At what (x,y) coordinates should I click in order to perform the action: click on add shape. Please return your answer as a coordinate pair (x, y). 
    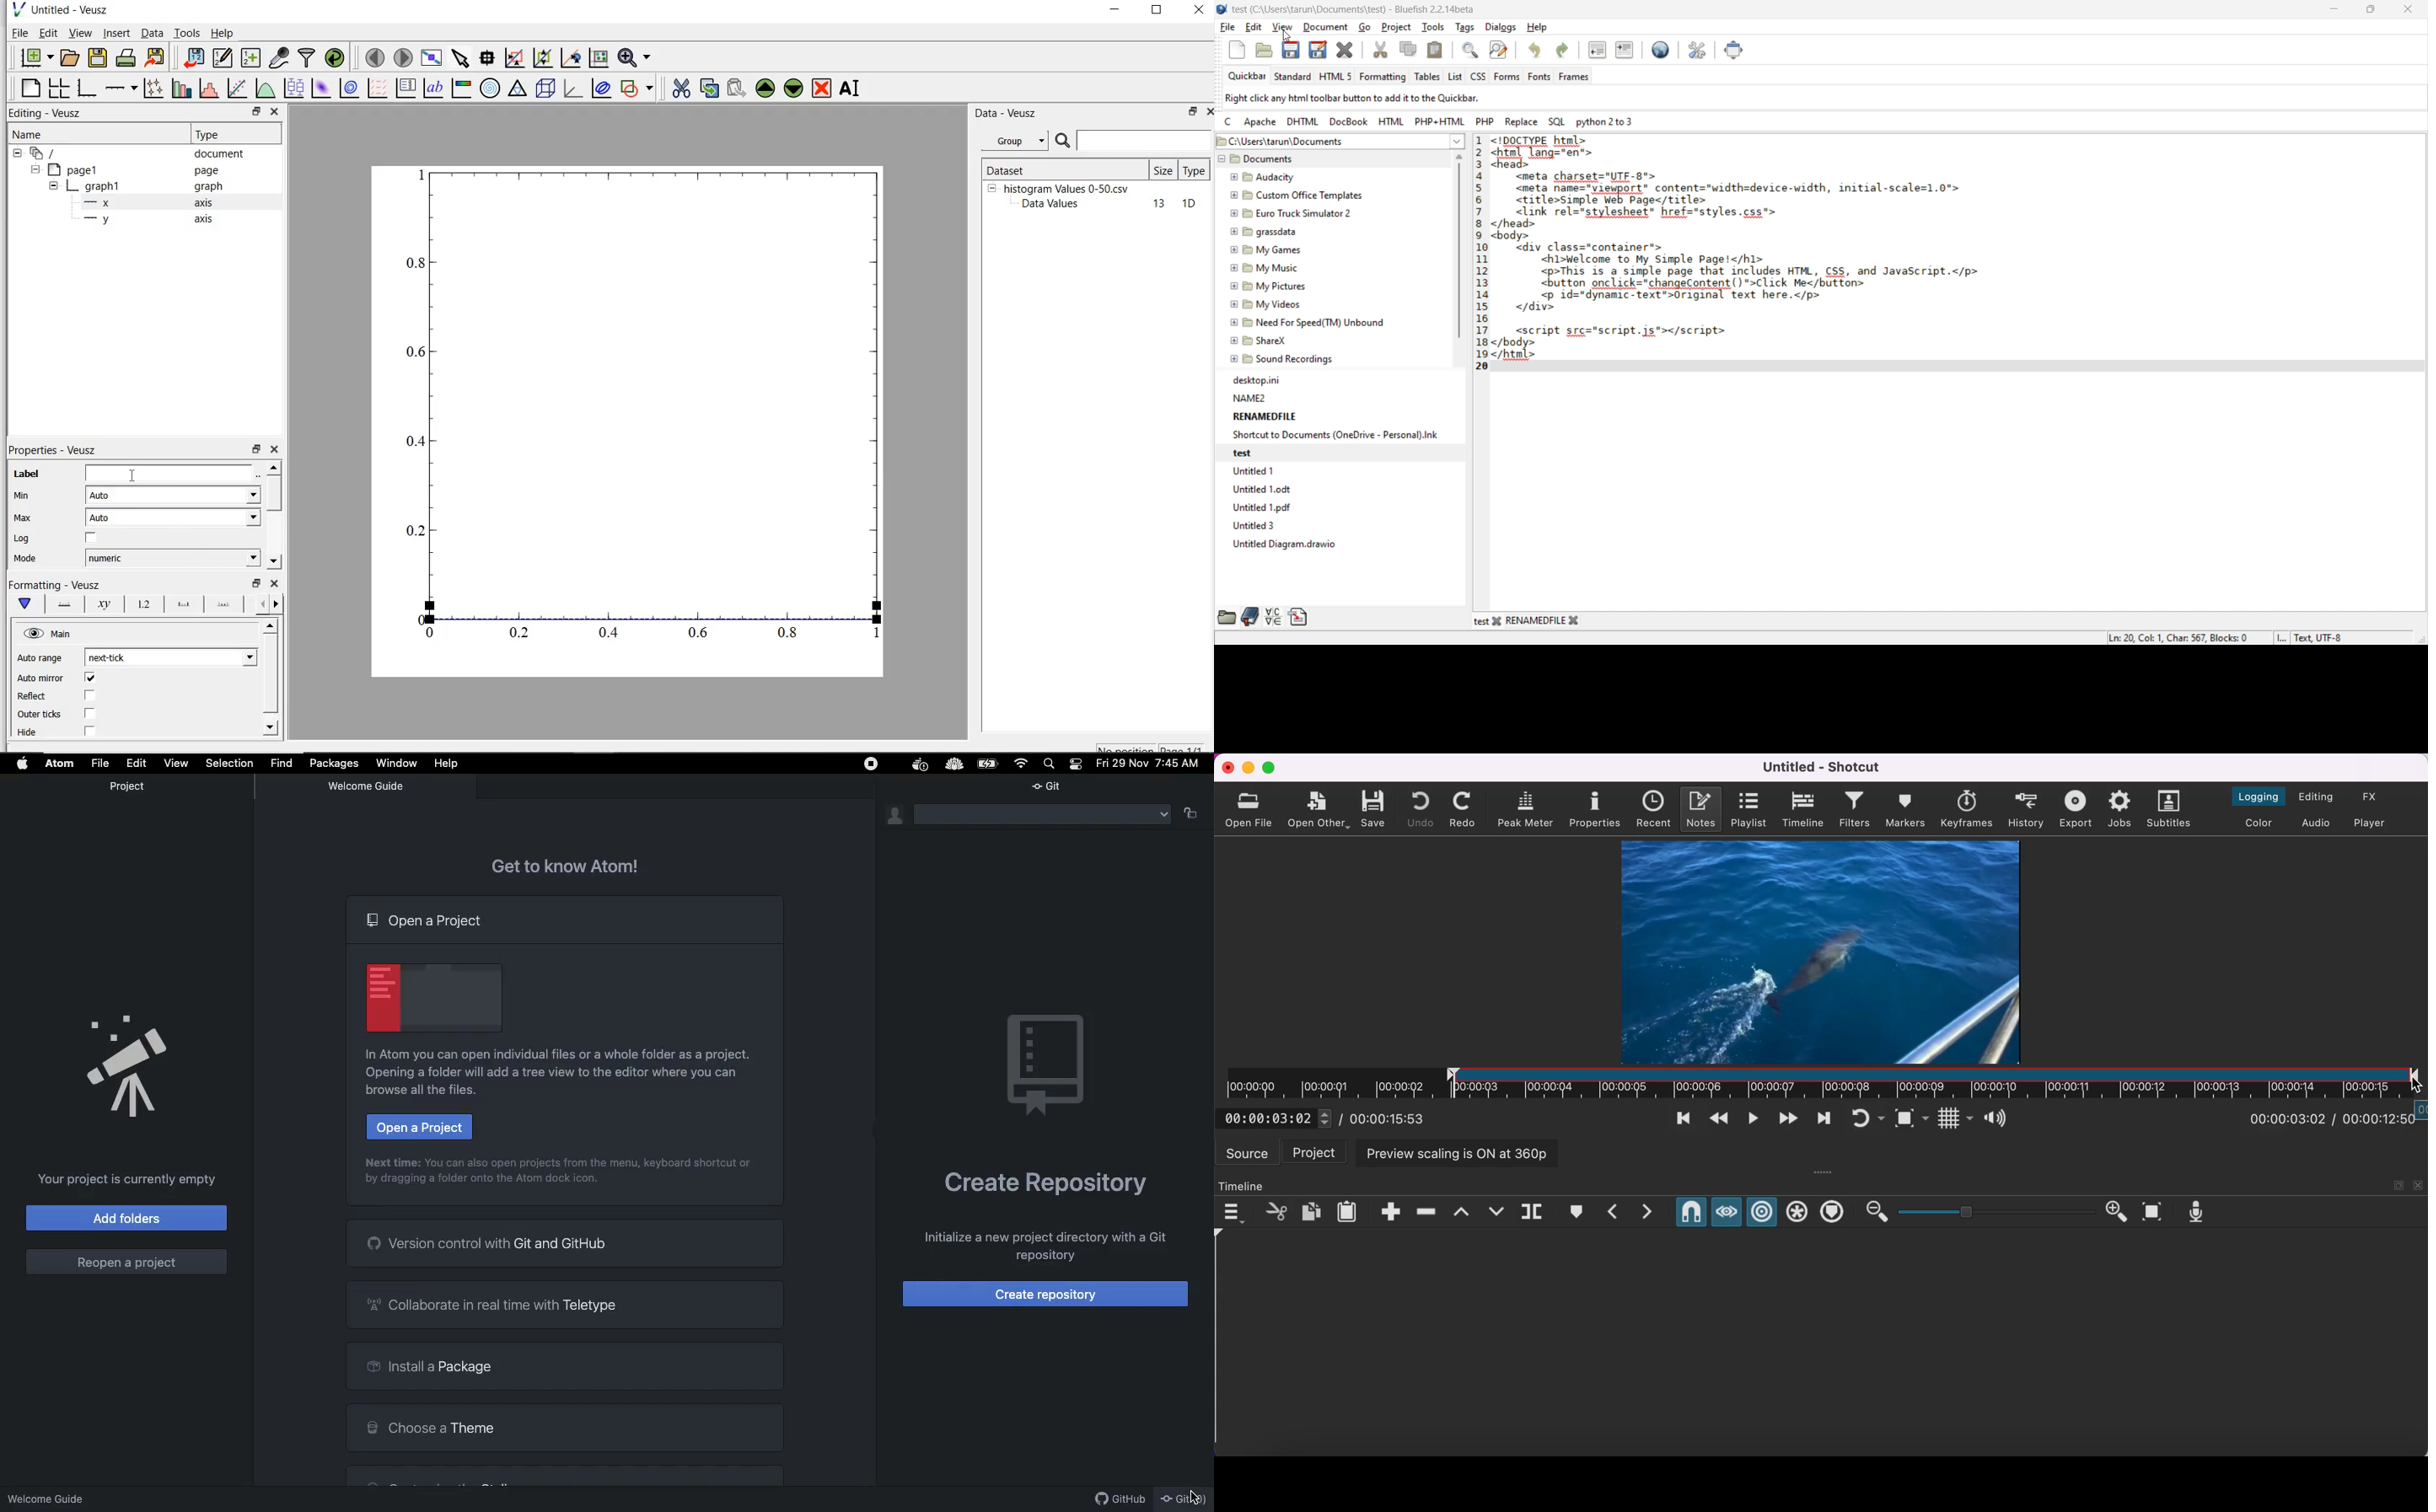
    Looking at the image, I should click on (637, 90).